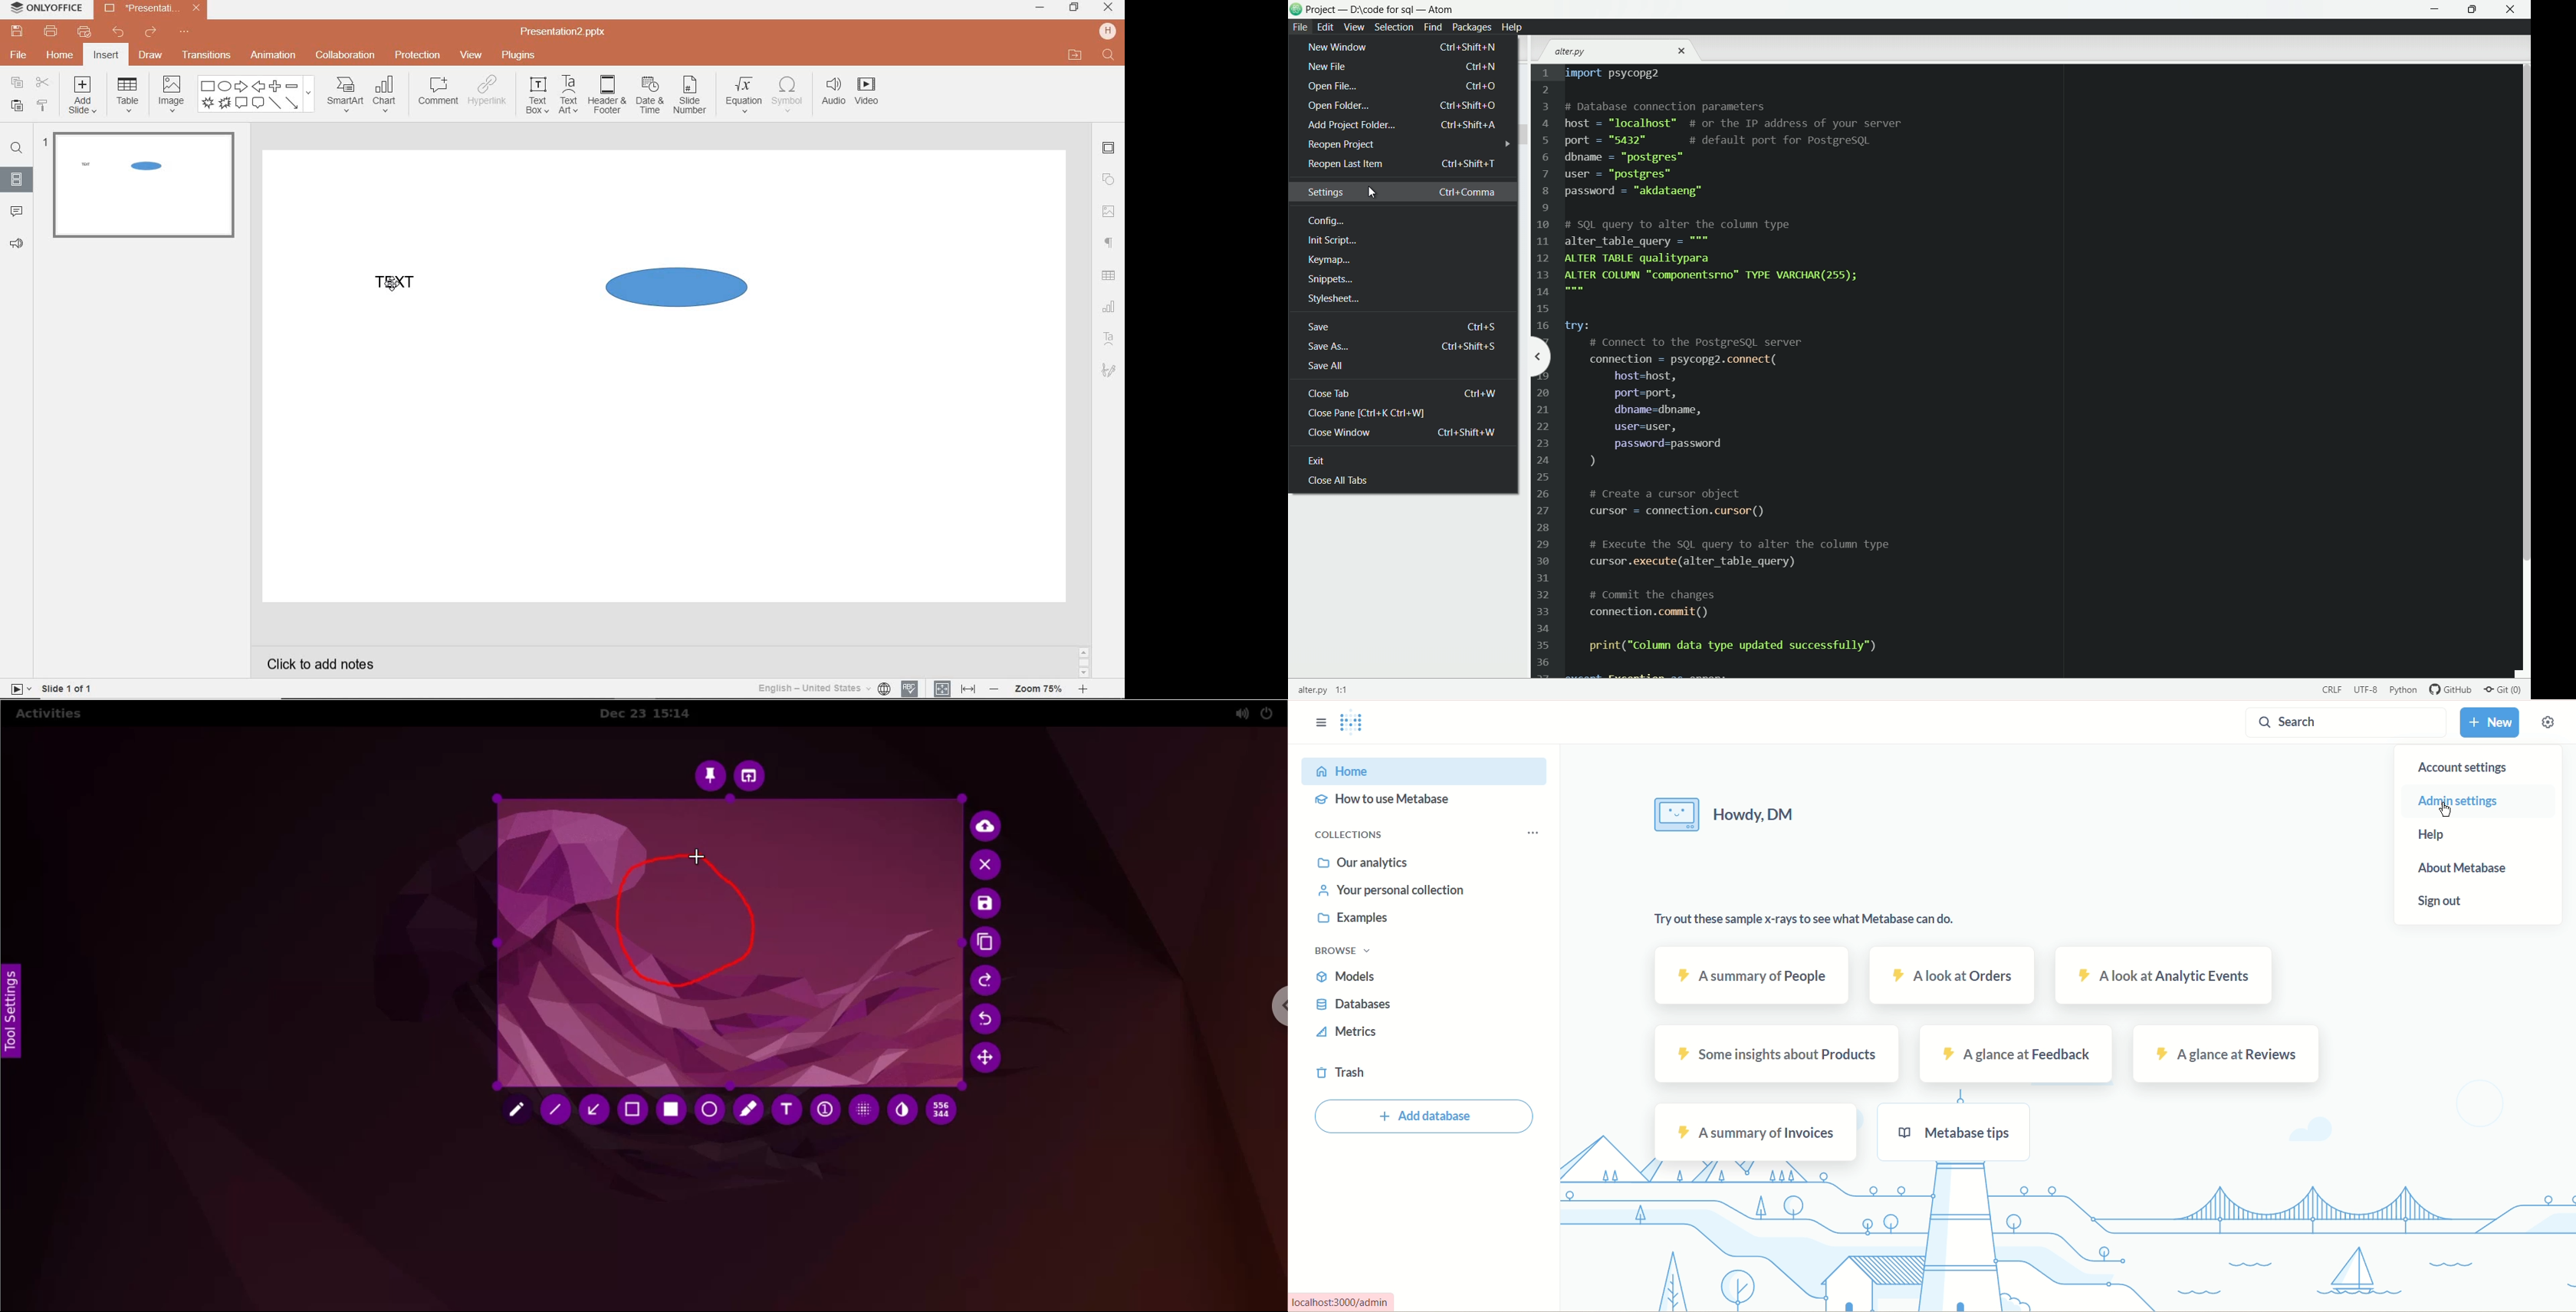  I want to click on pixelette, so click(865, 1111).